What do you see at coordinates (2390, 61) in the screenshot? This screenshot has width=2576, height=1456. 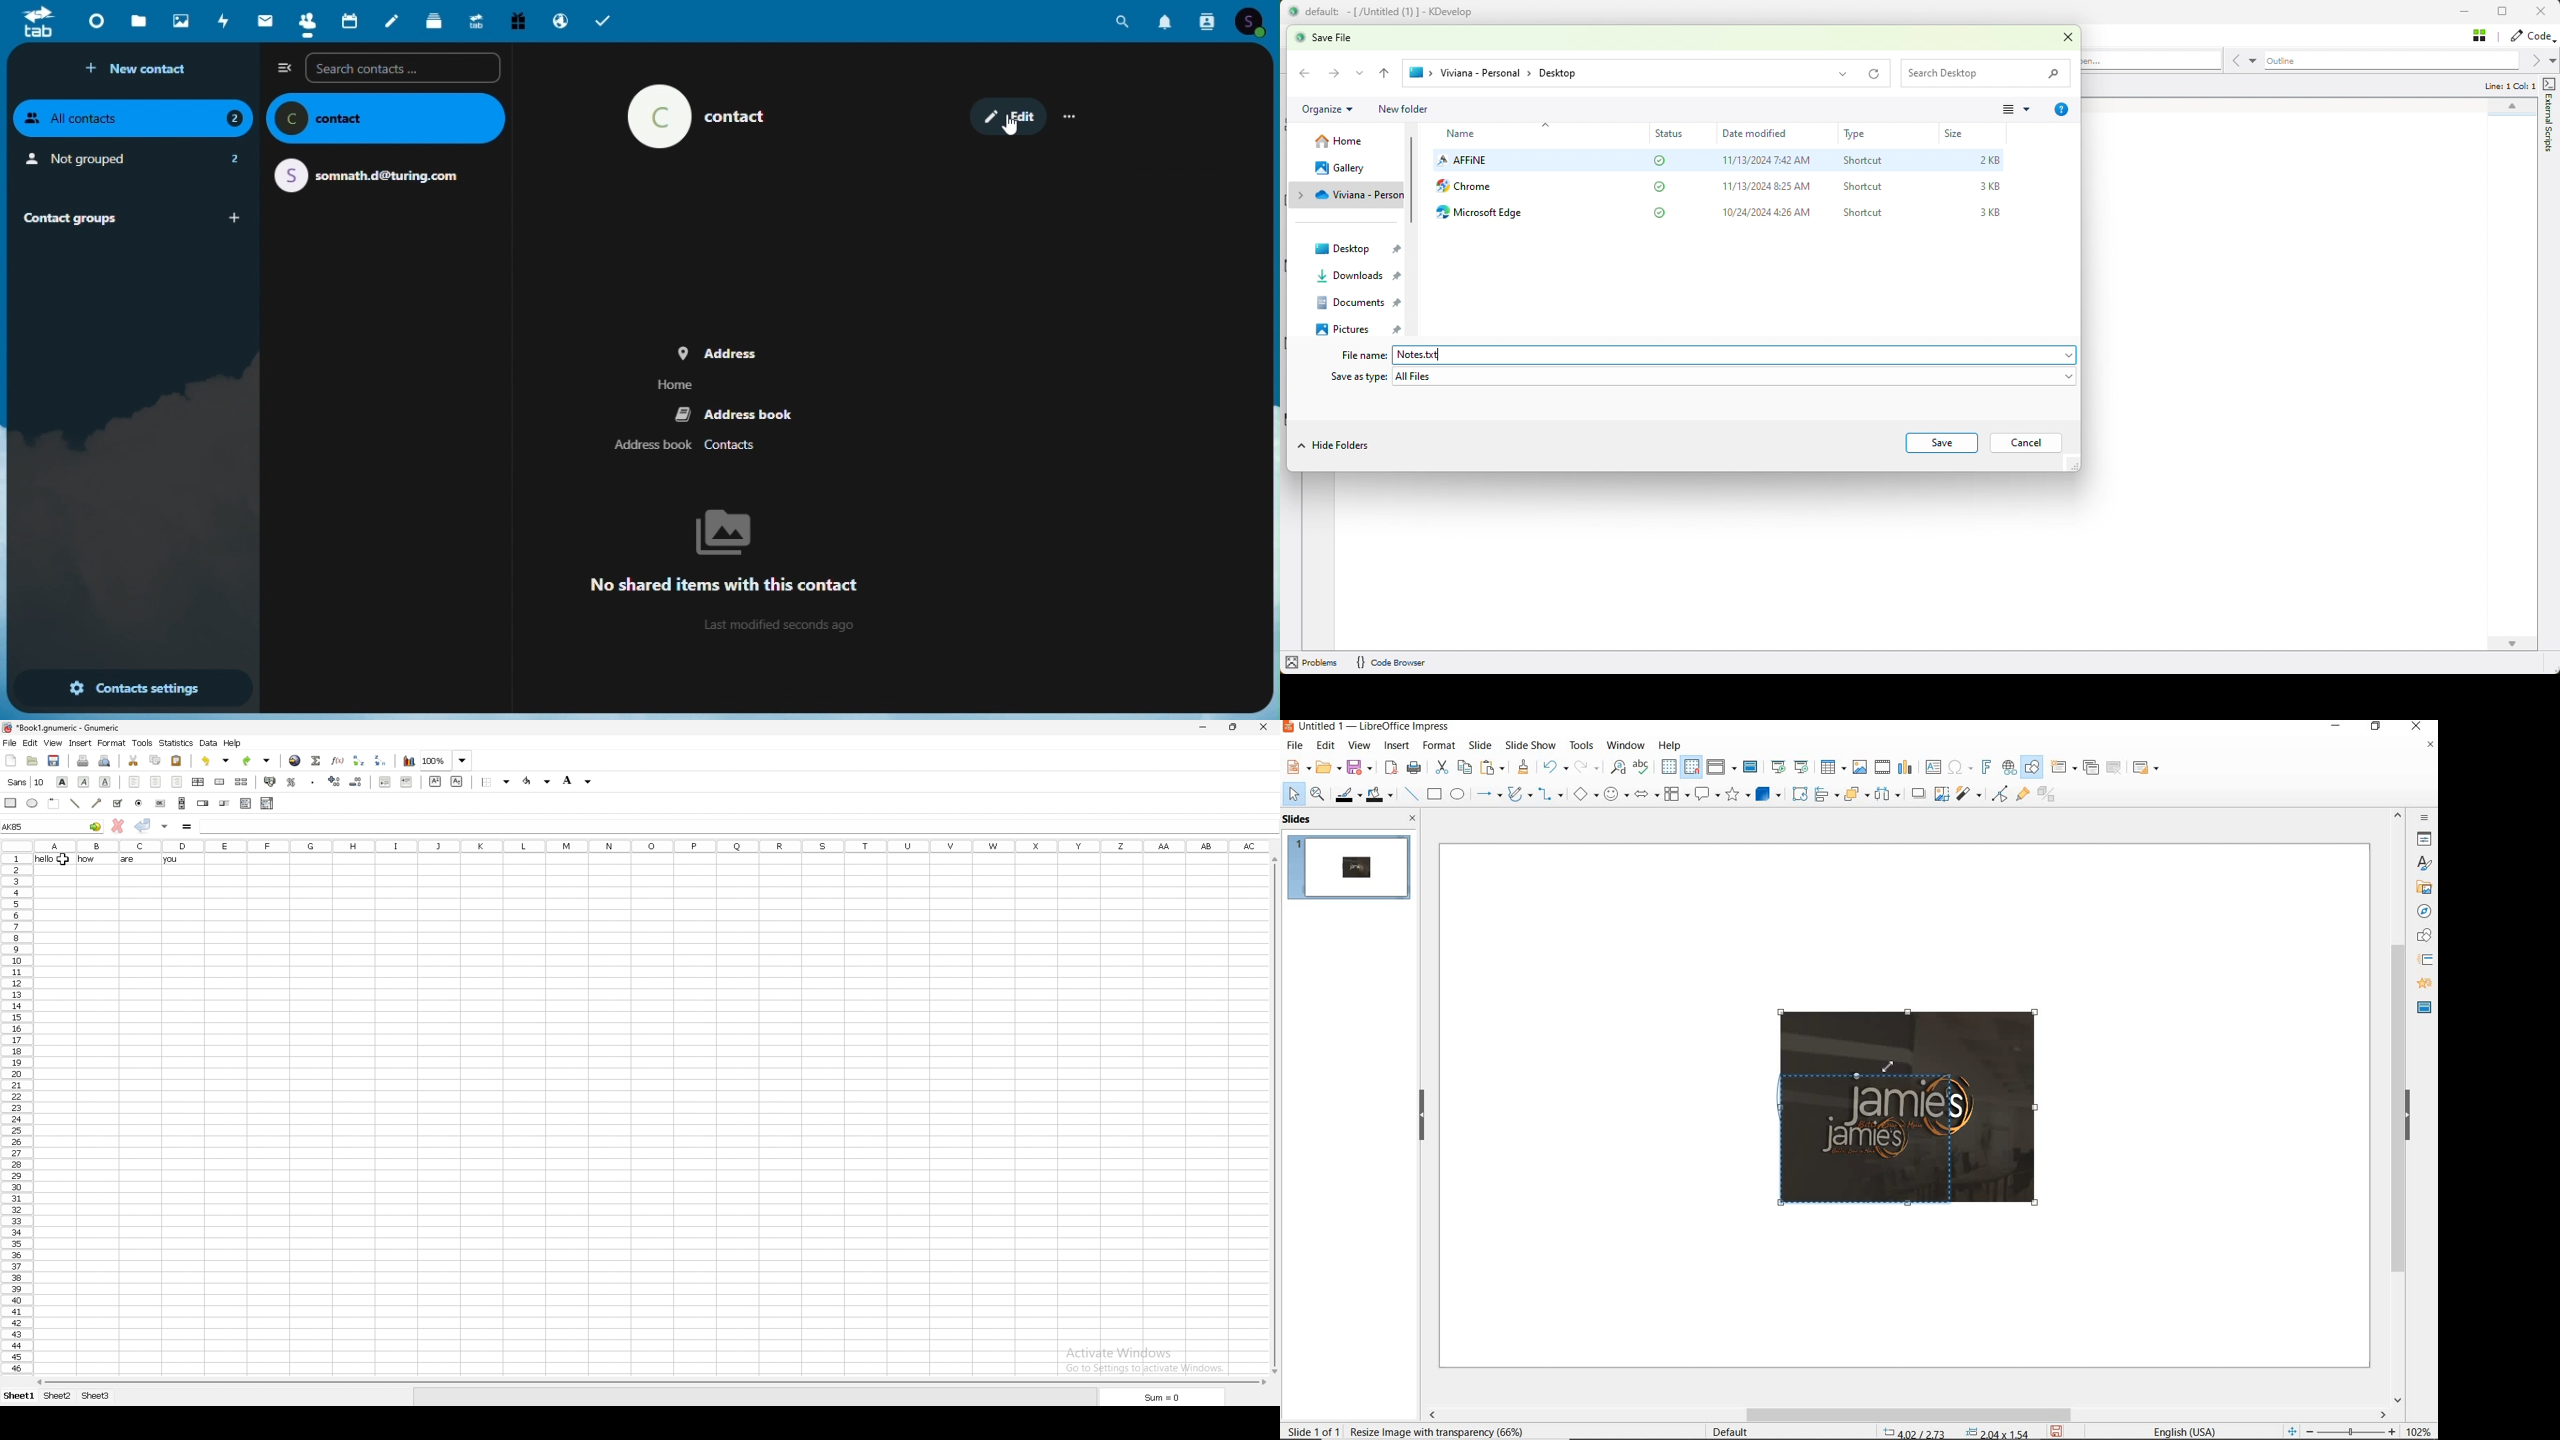 I see `Outline` at bounding box center [2390, 61].